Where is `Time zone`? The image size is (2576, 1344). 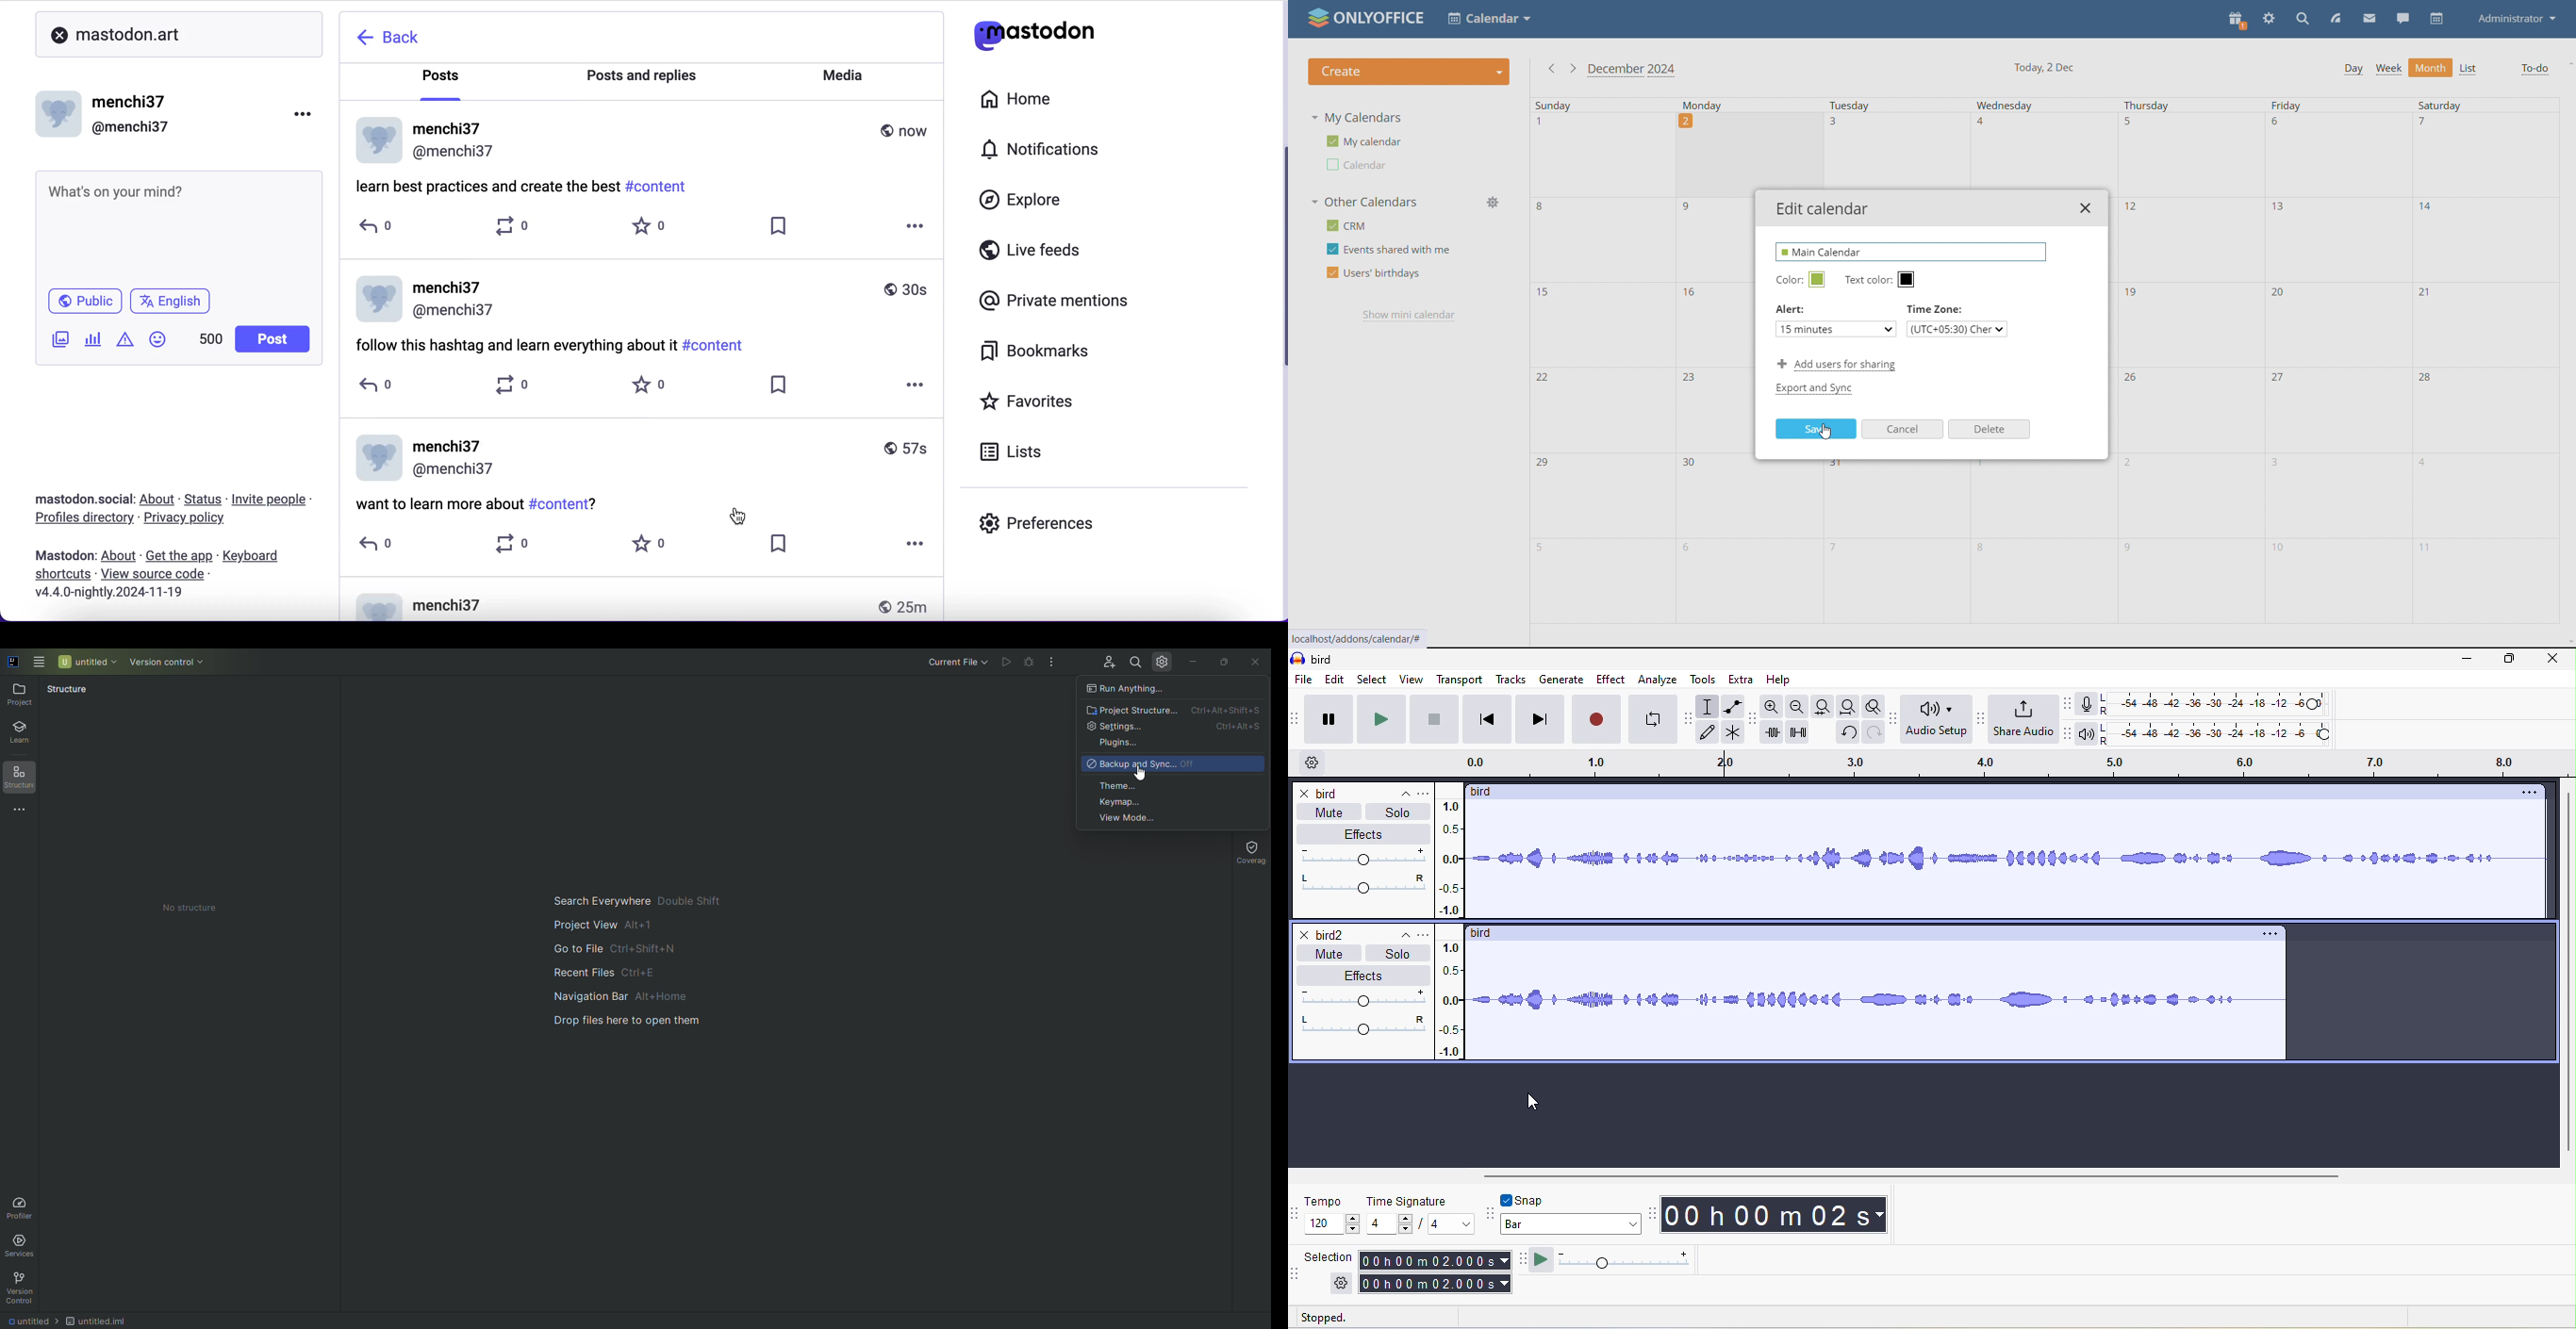 Time zone is located at coordinates (1935, 310).